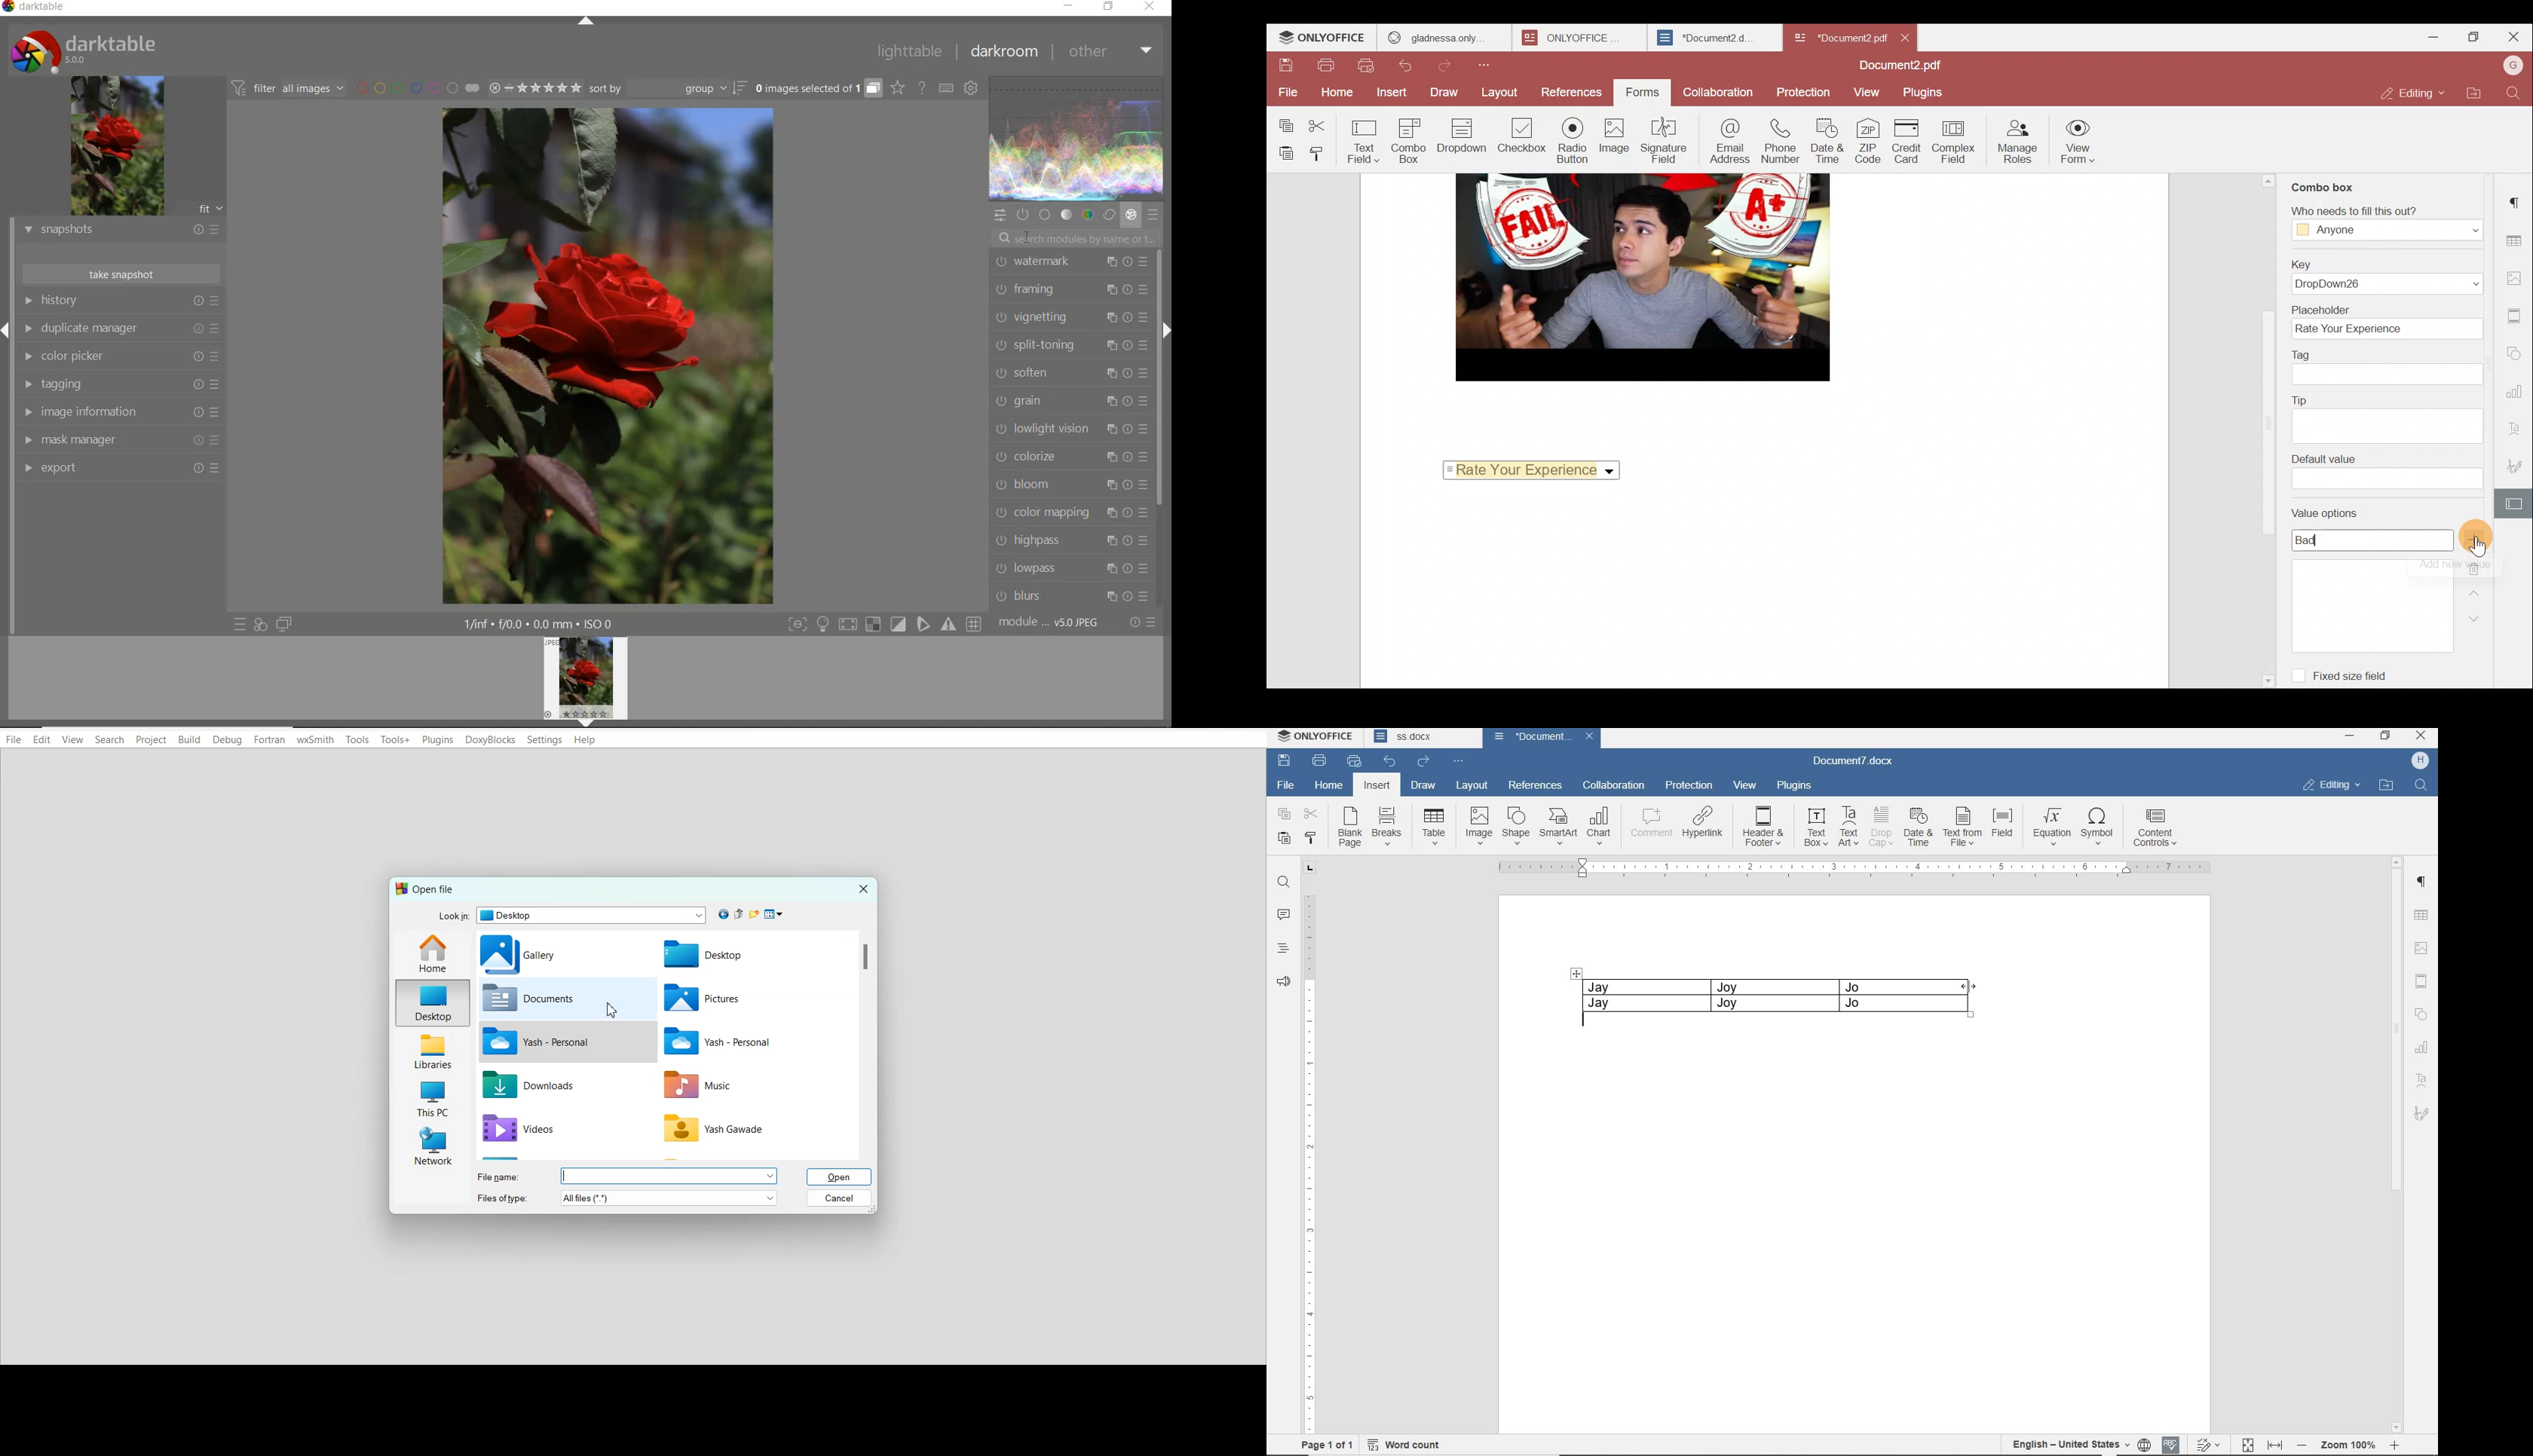 The width and height of the screenshot is (2548, 1456). Describe the element at coordinates (1000, 215) in the screenshot. I see `quick access panel` at that location.